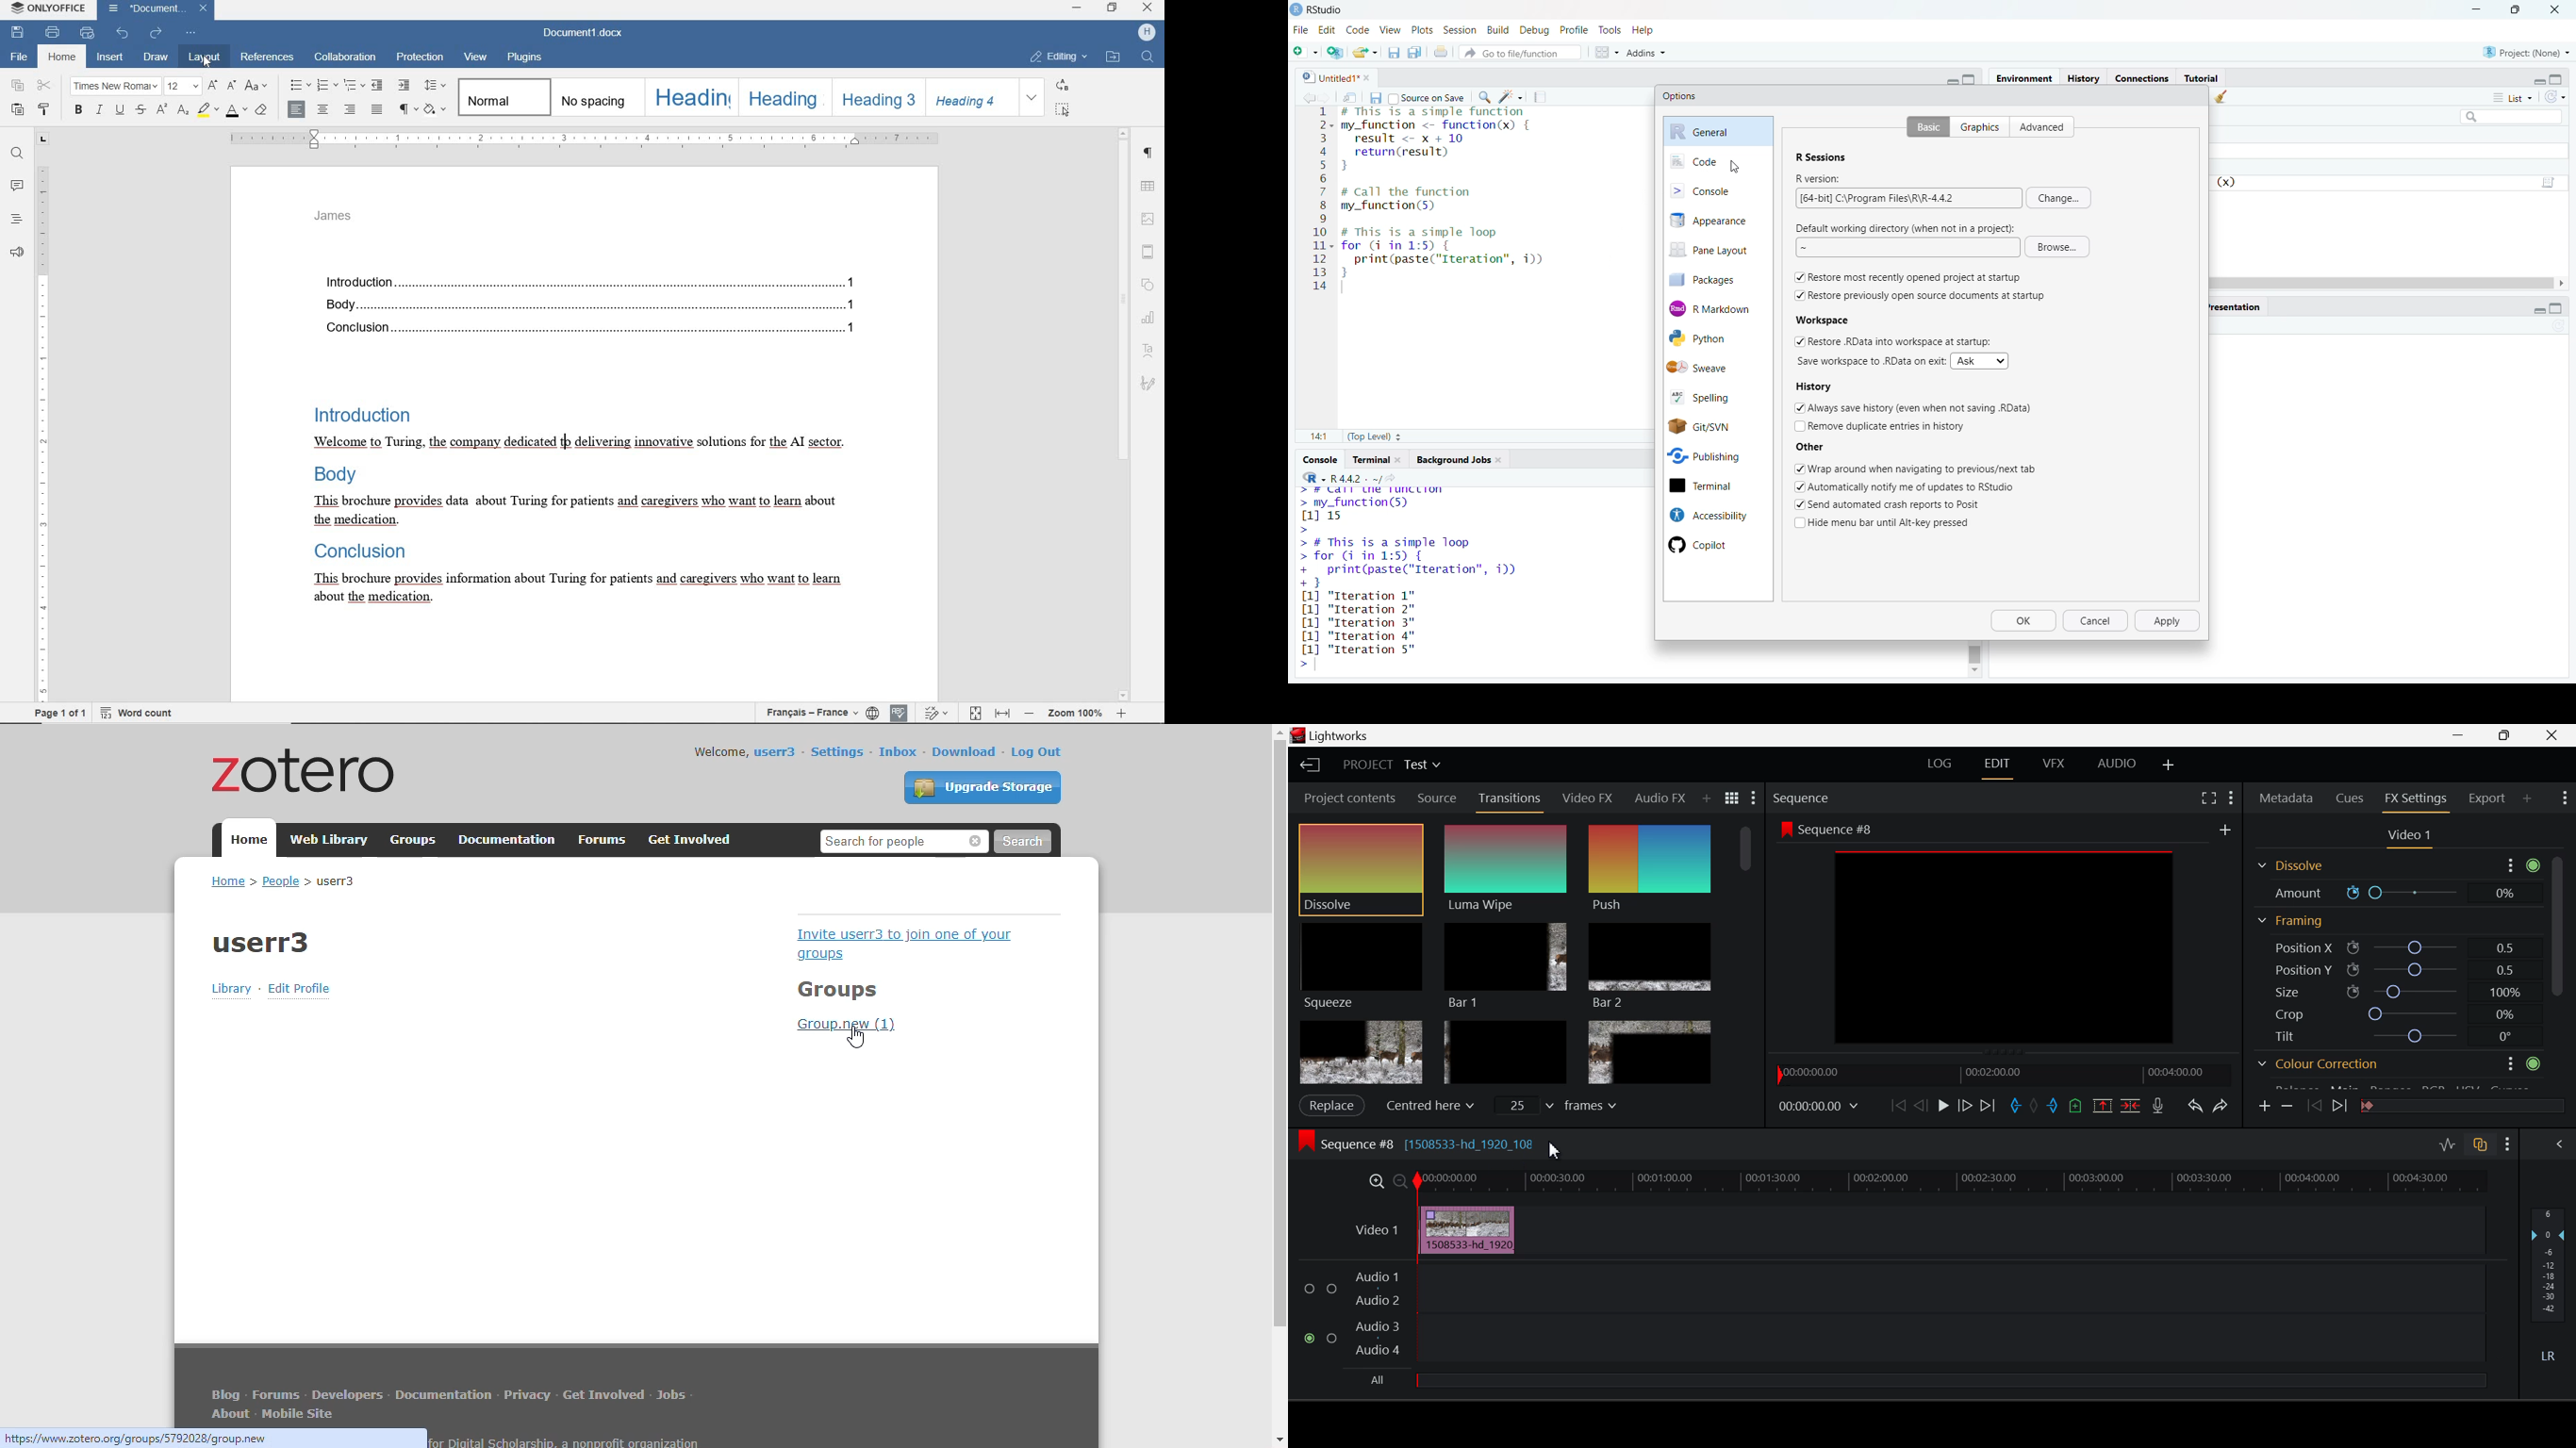 This screenshot has width=2576, height=1456. I want to click on clear objects from the workspace, so click(2223, 98).